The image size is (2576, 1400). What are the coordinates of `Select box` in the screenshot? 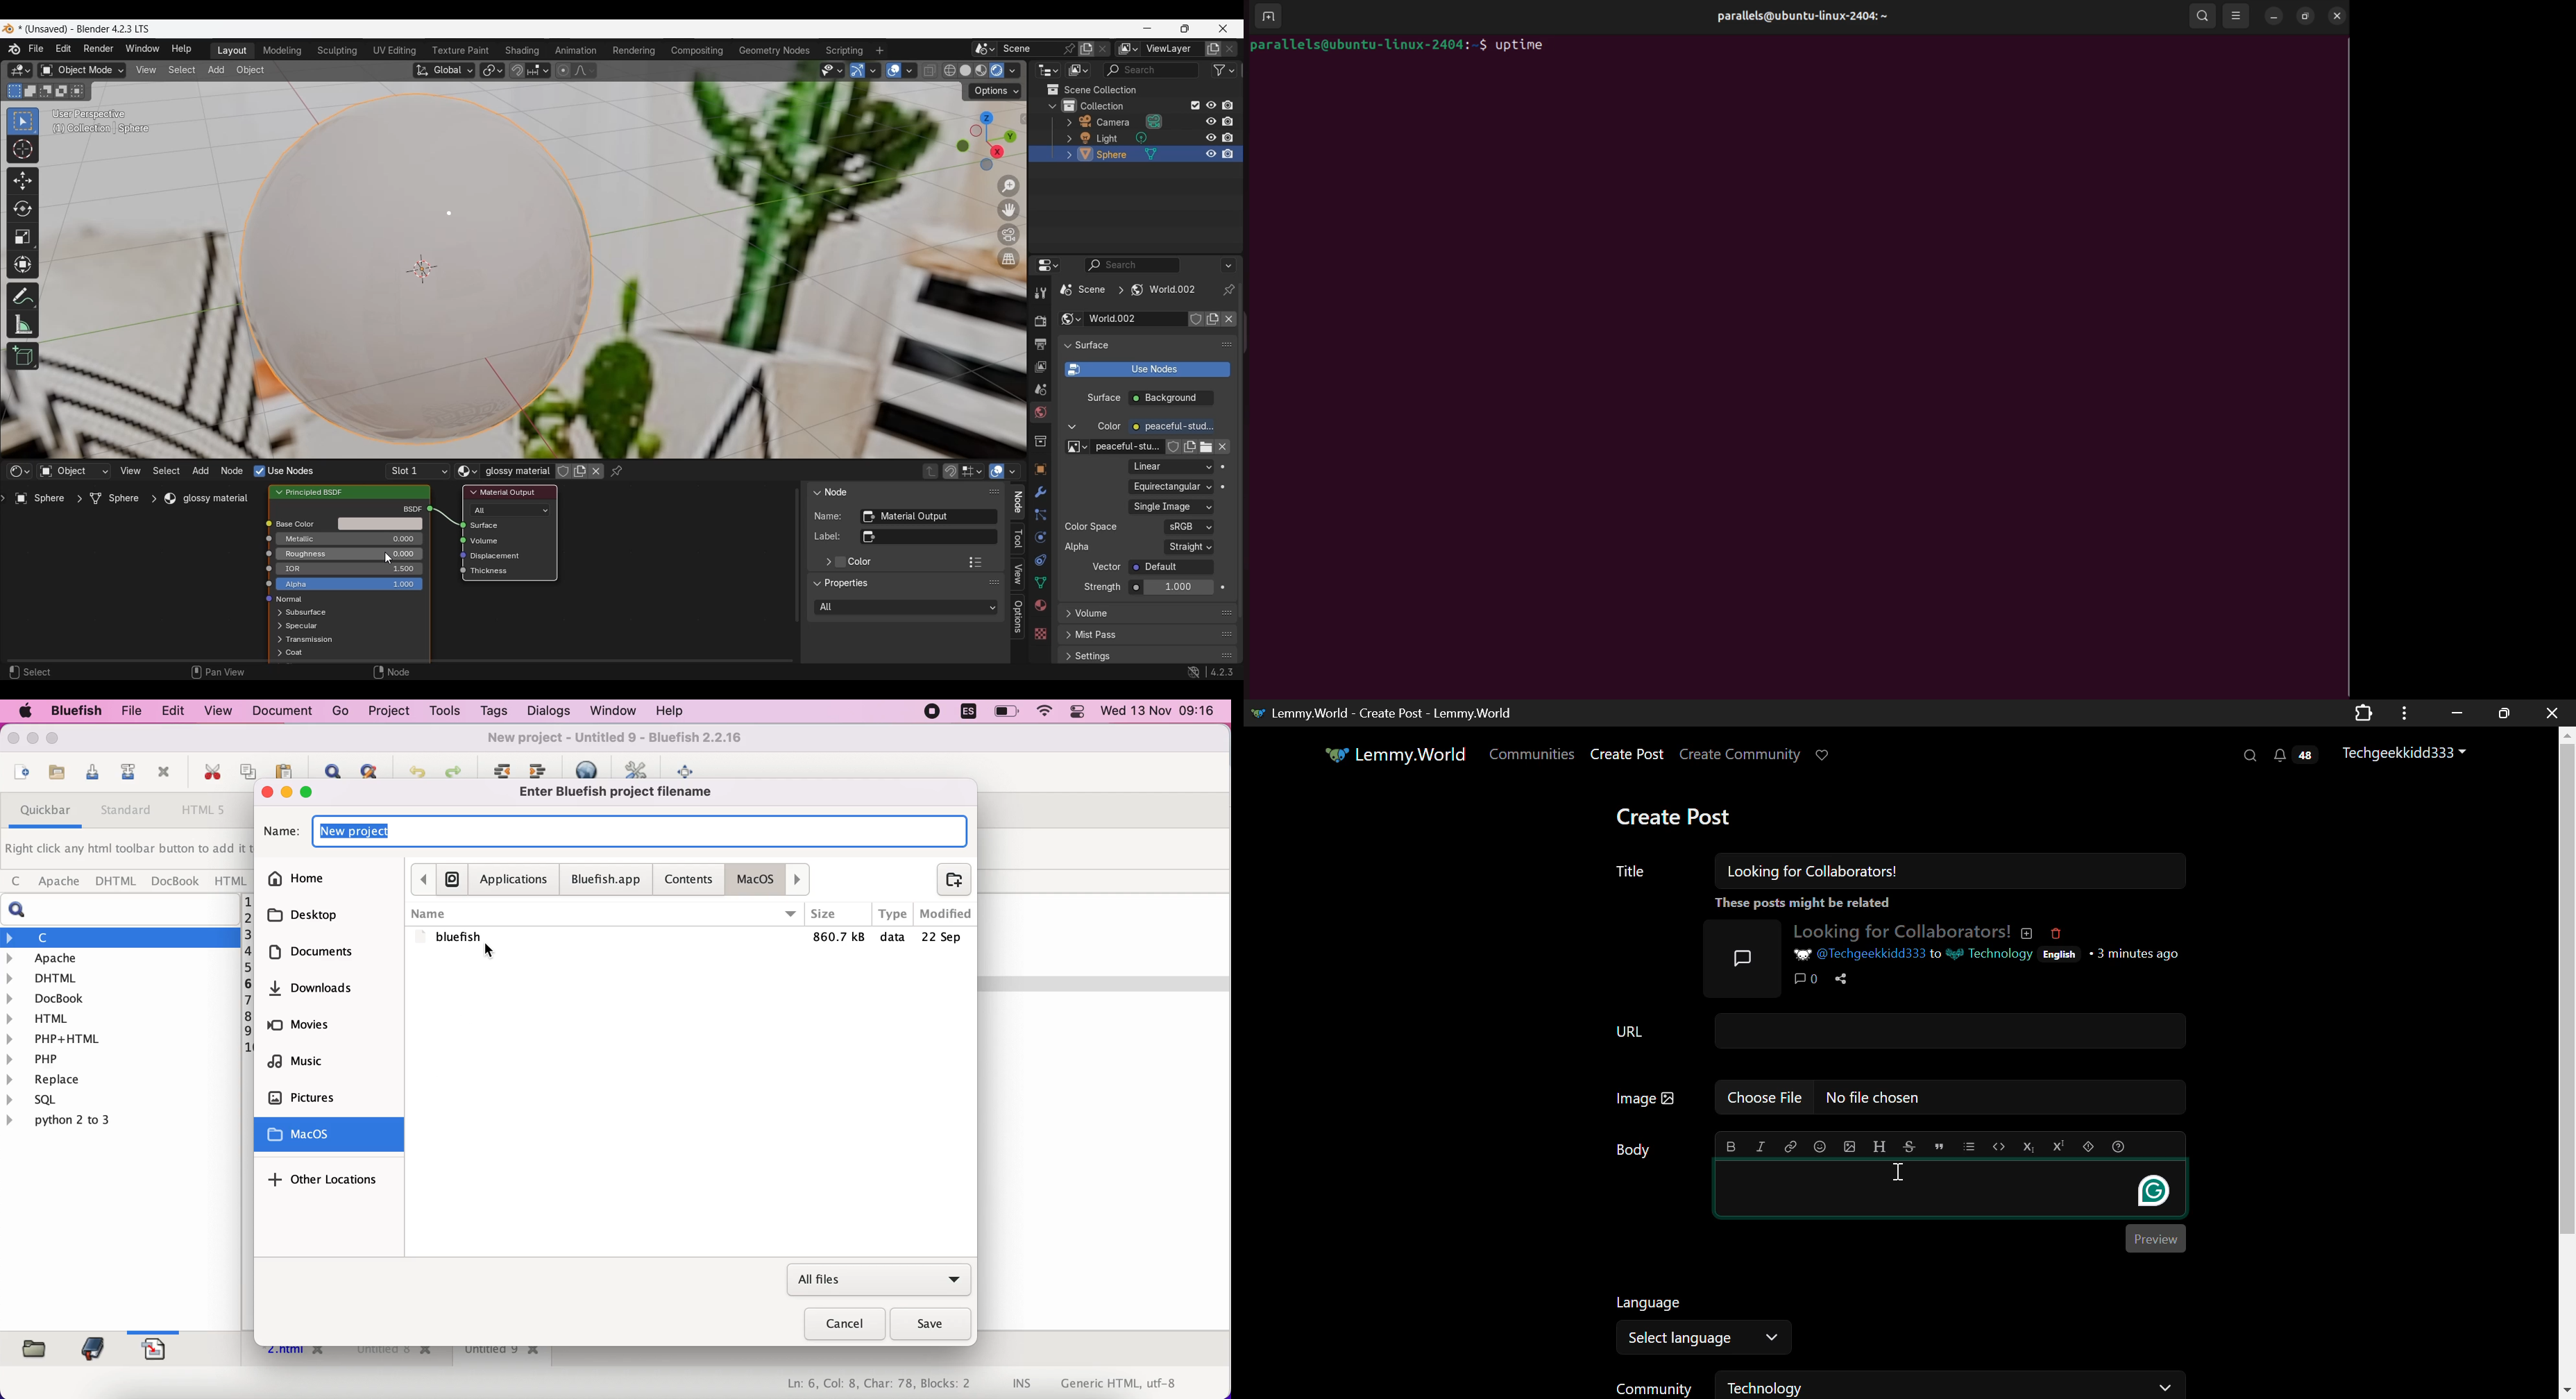 It's located at (23, 122).